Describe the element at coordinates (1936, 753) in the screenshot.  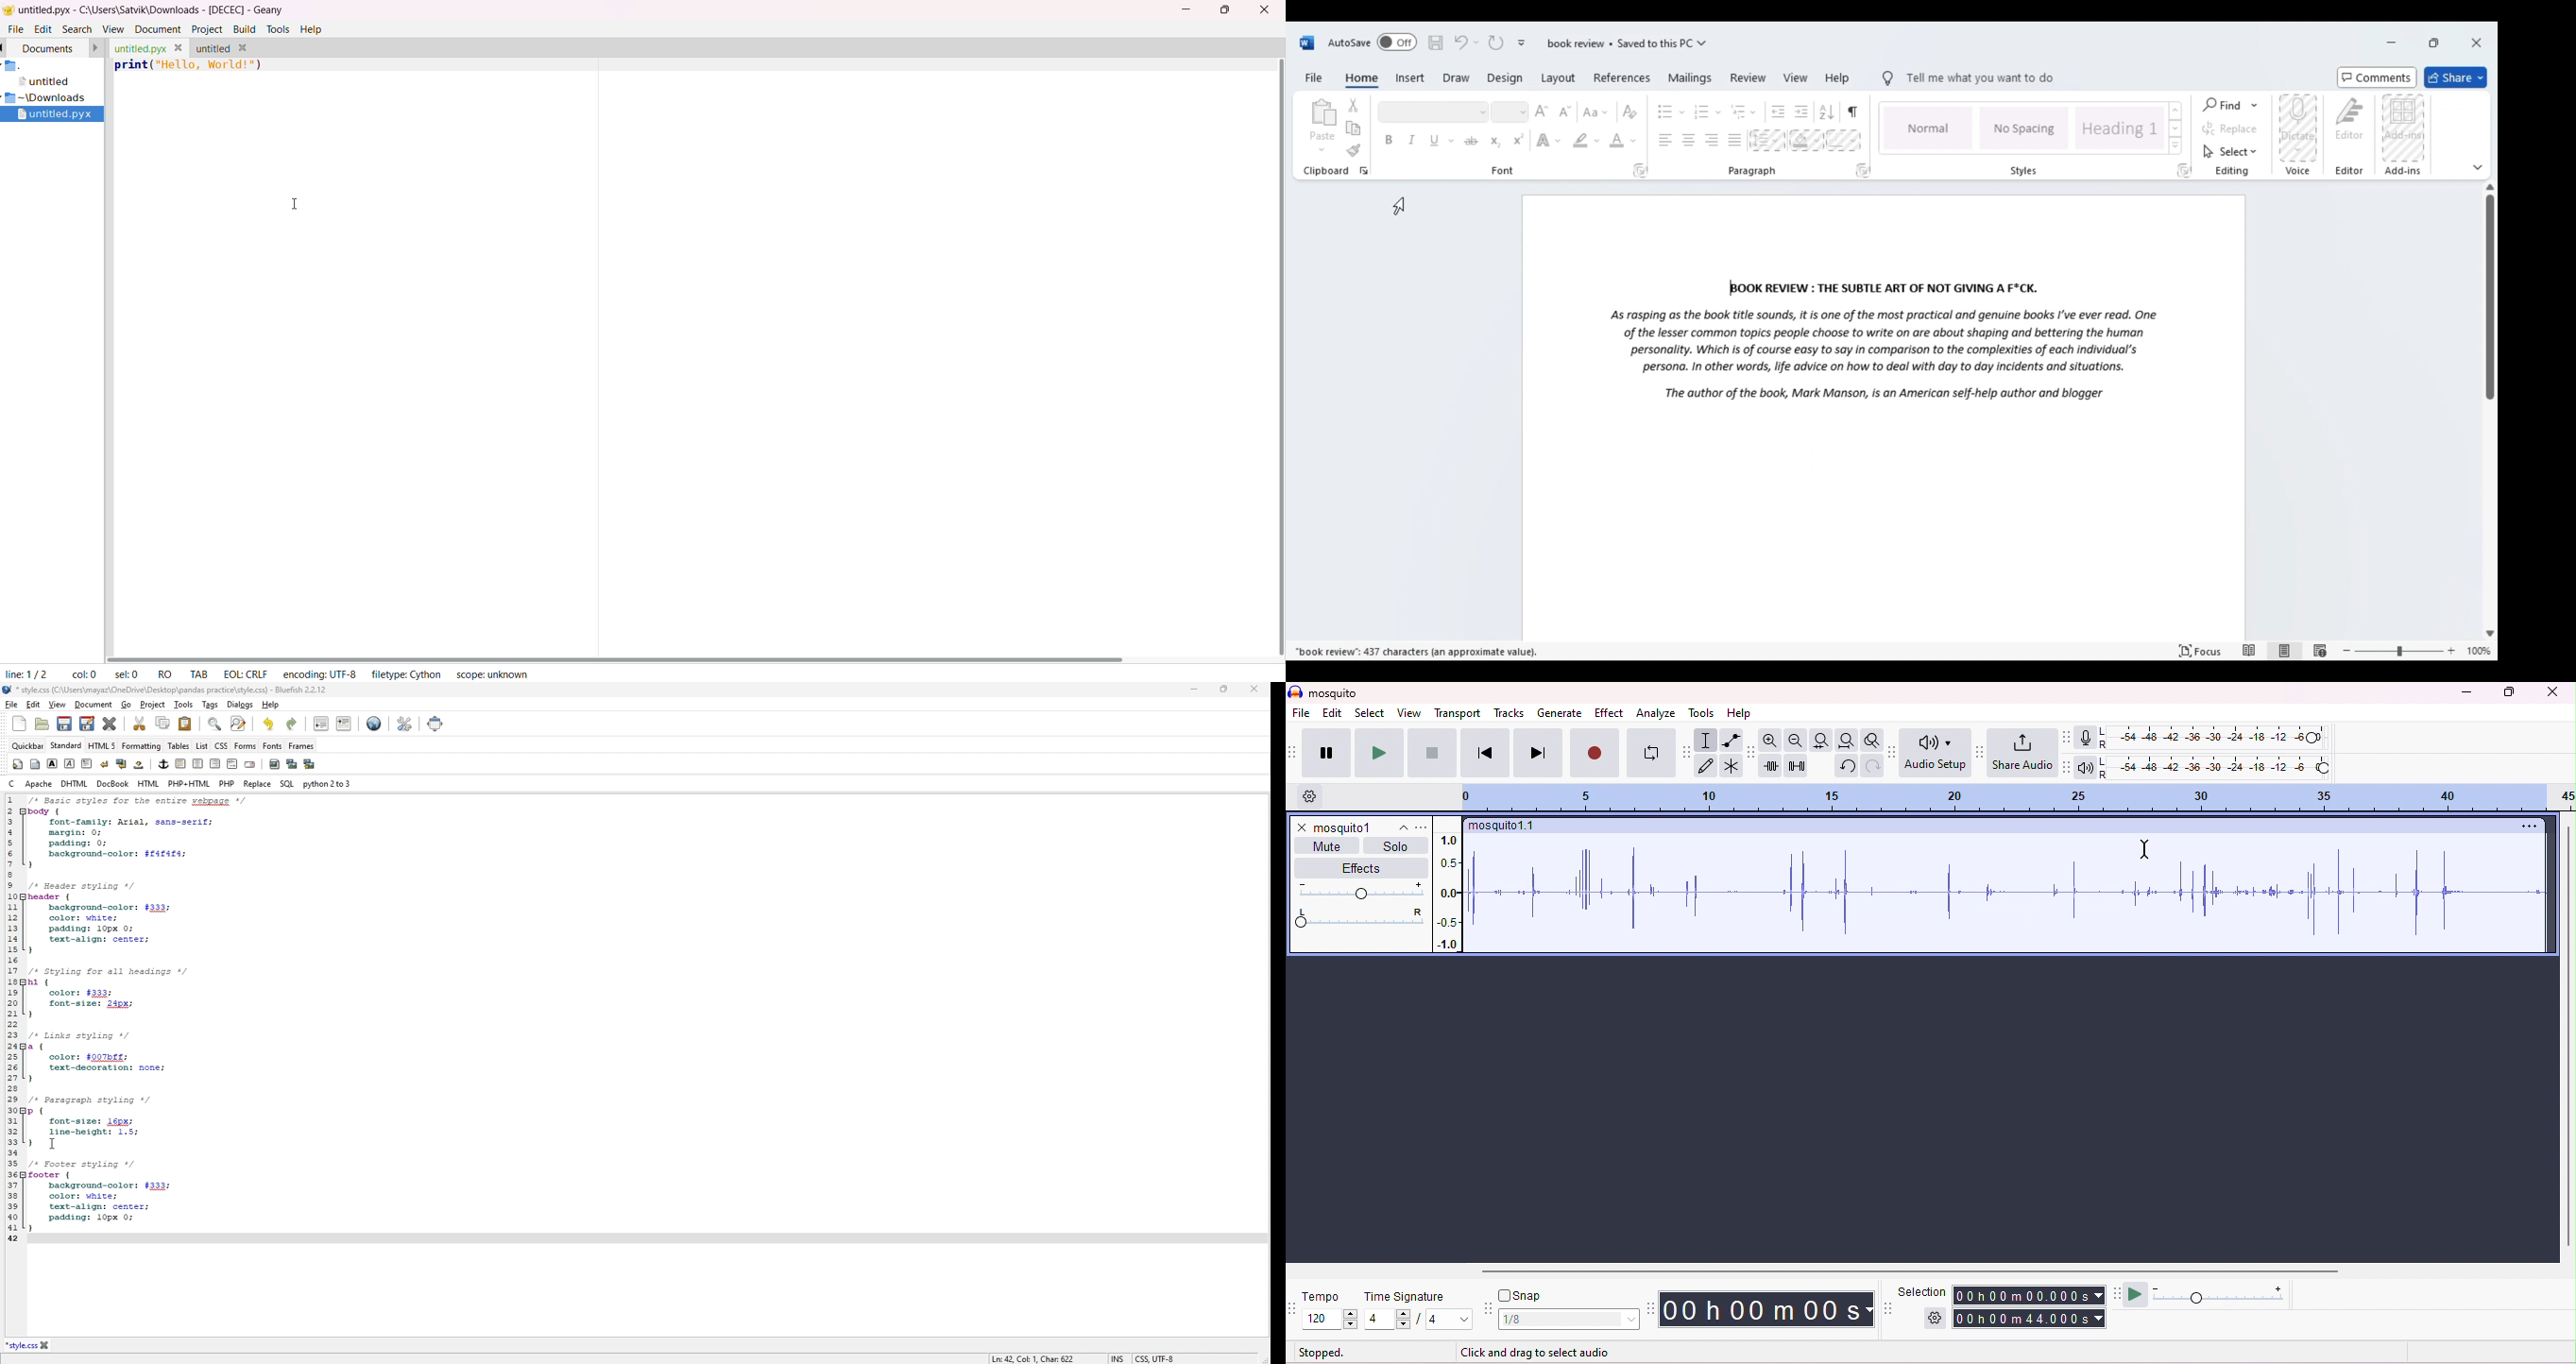
I see `audio set up` at that location.